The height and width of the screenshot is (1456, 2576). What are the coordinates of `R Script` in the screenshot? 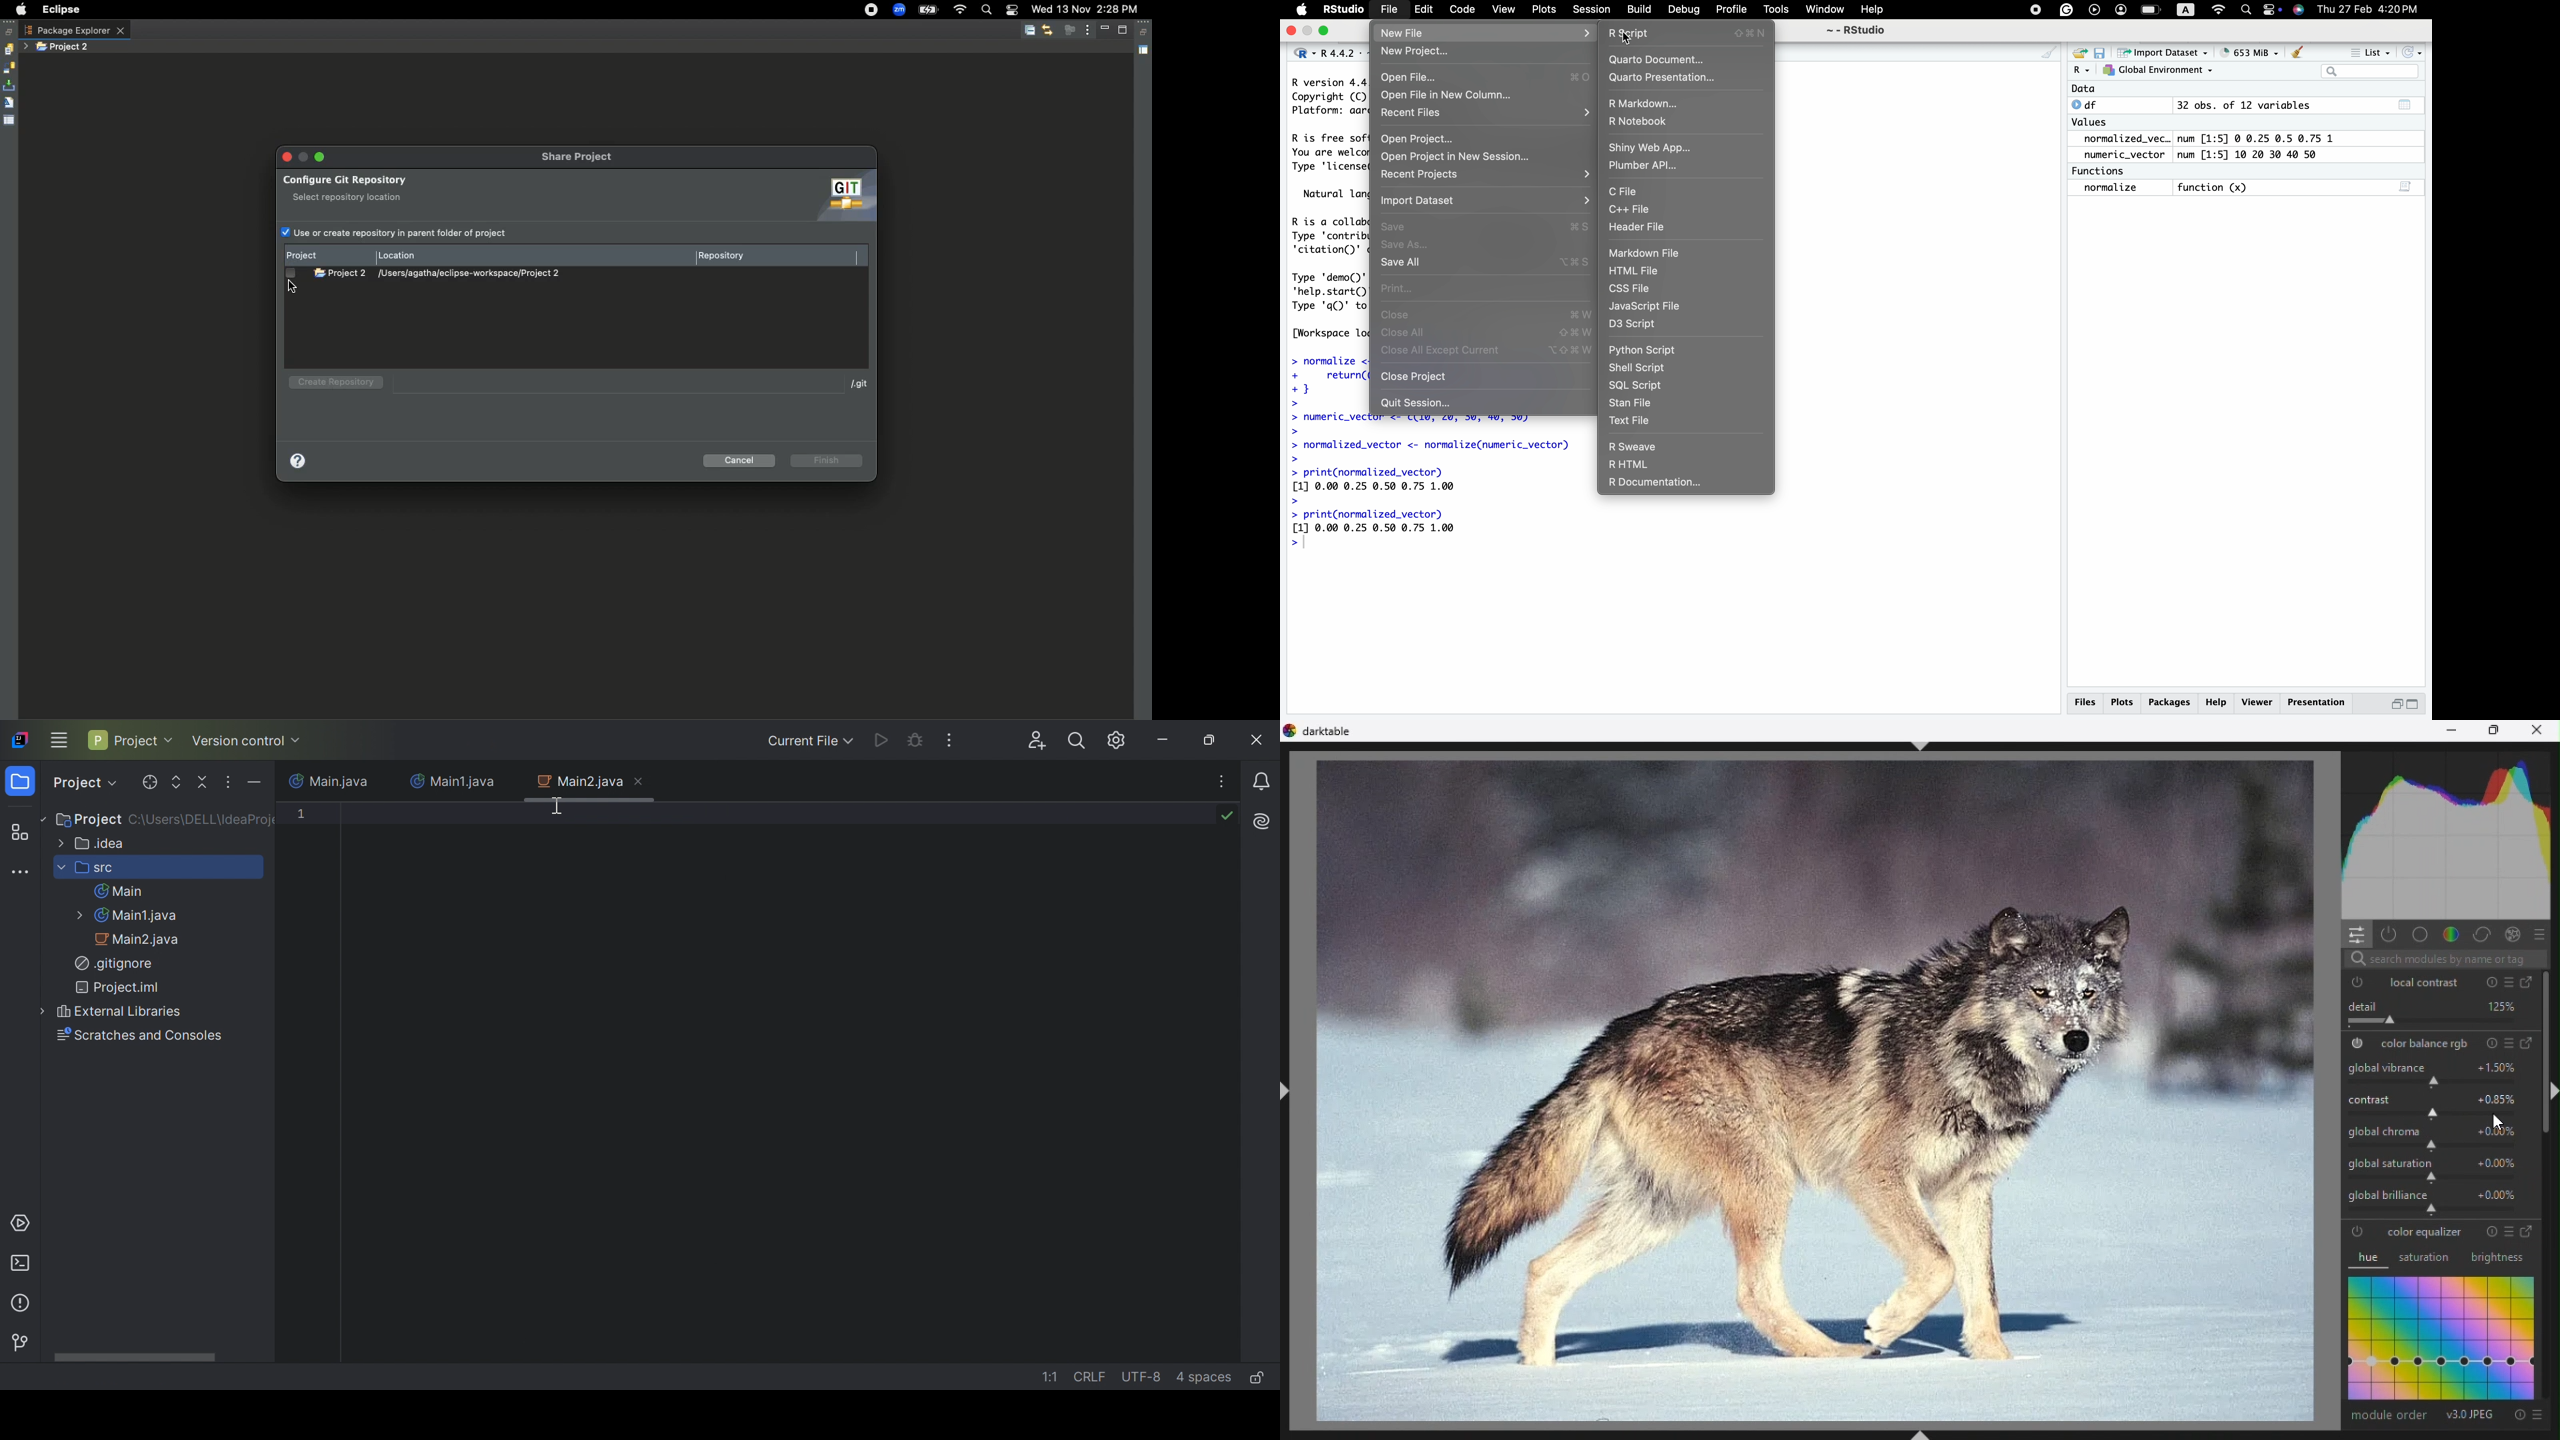 It's located at (1685, 32).